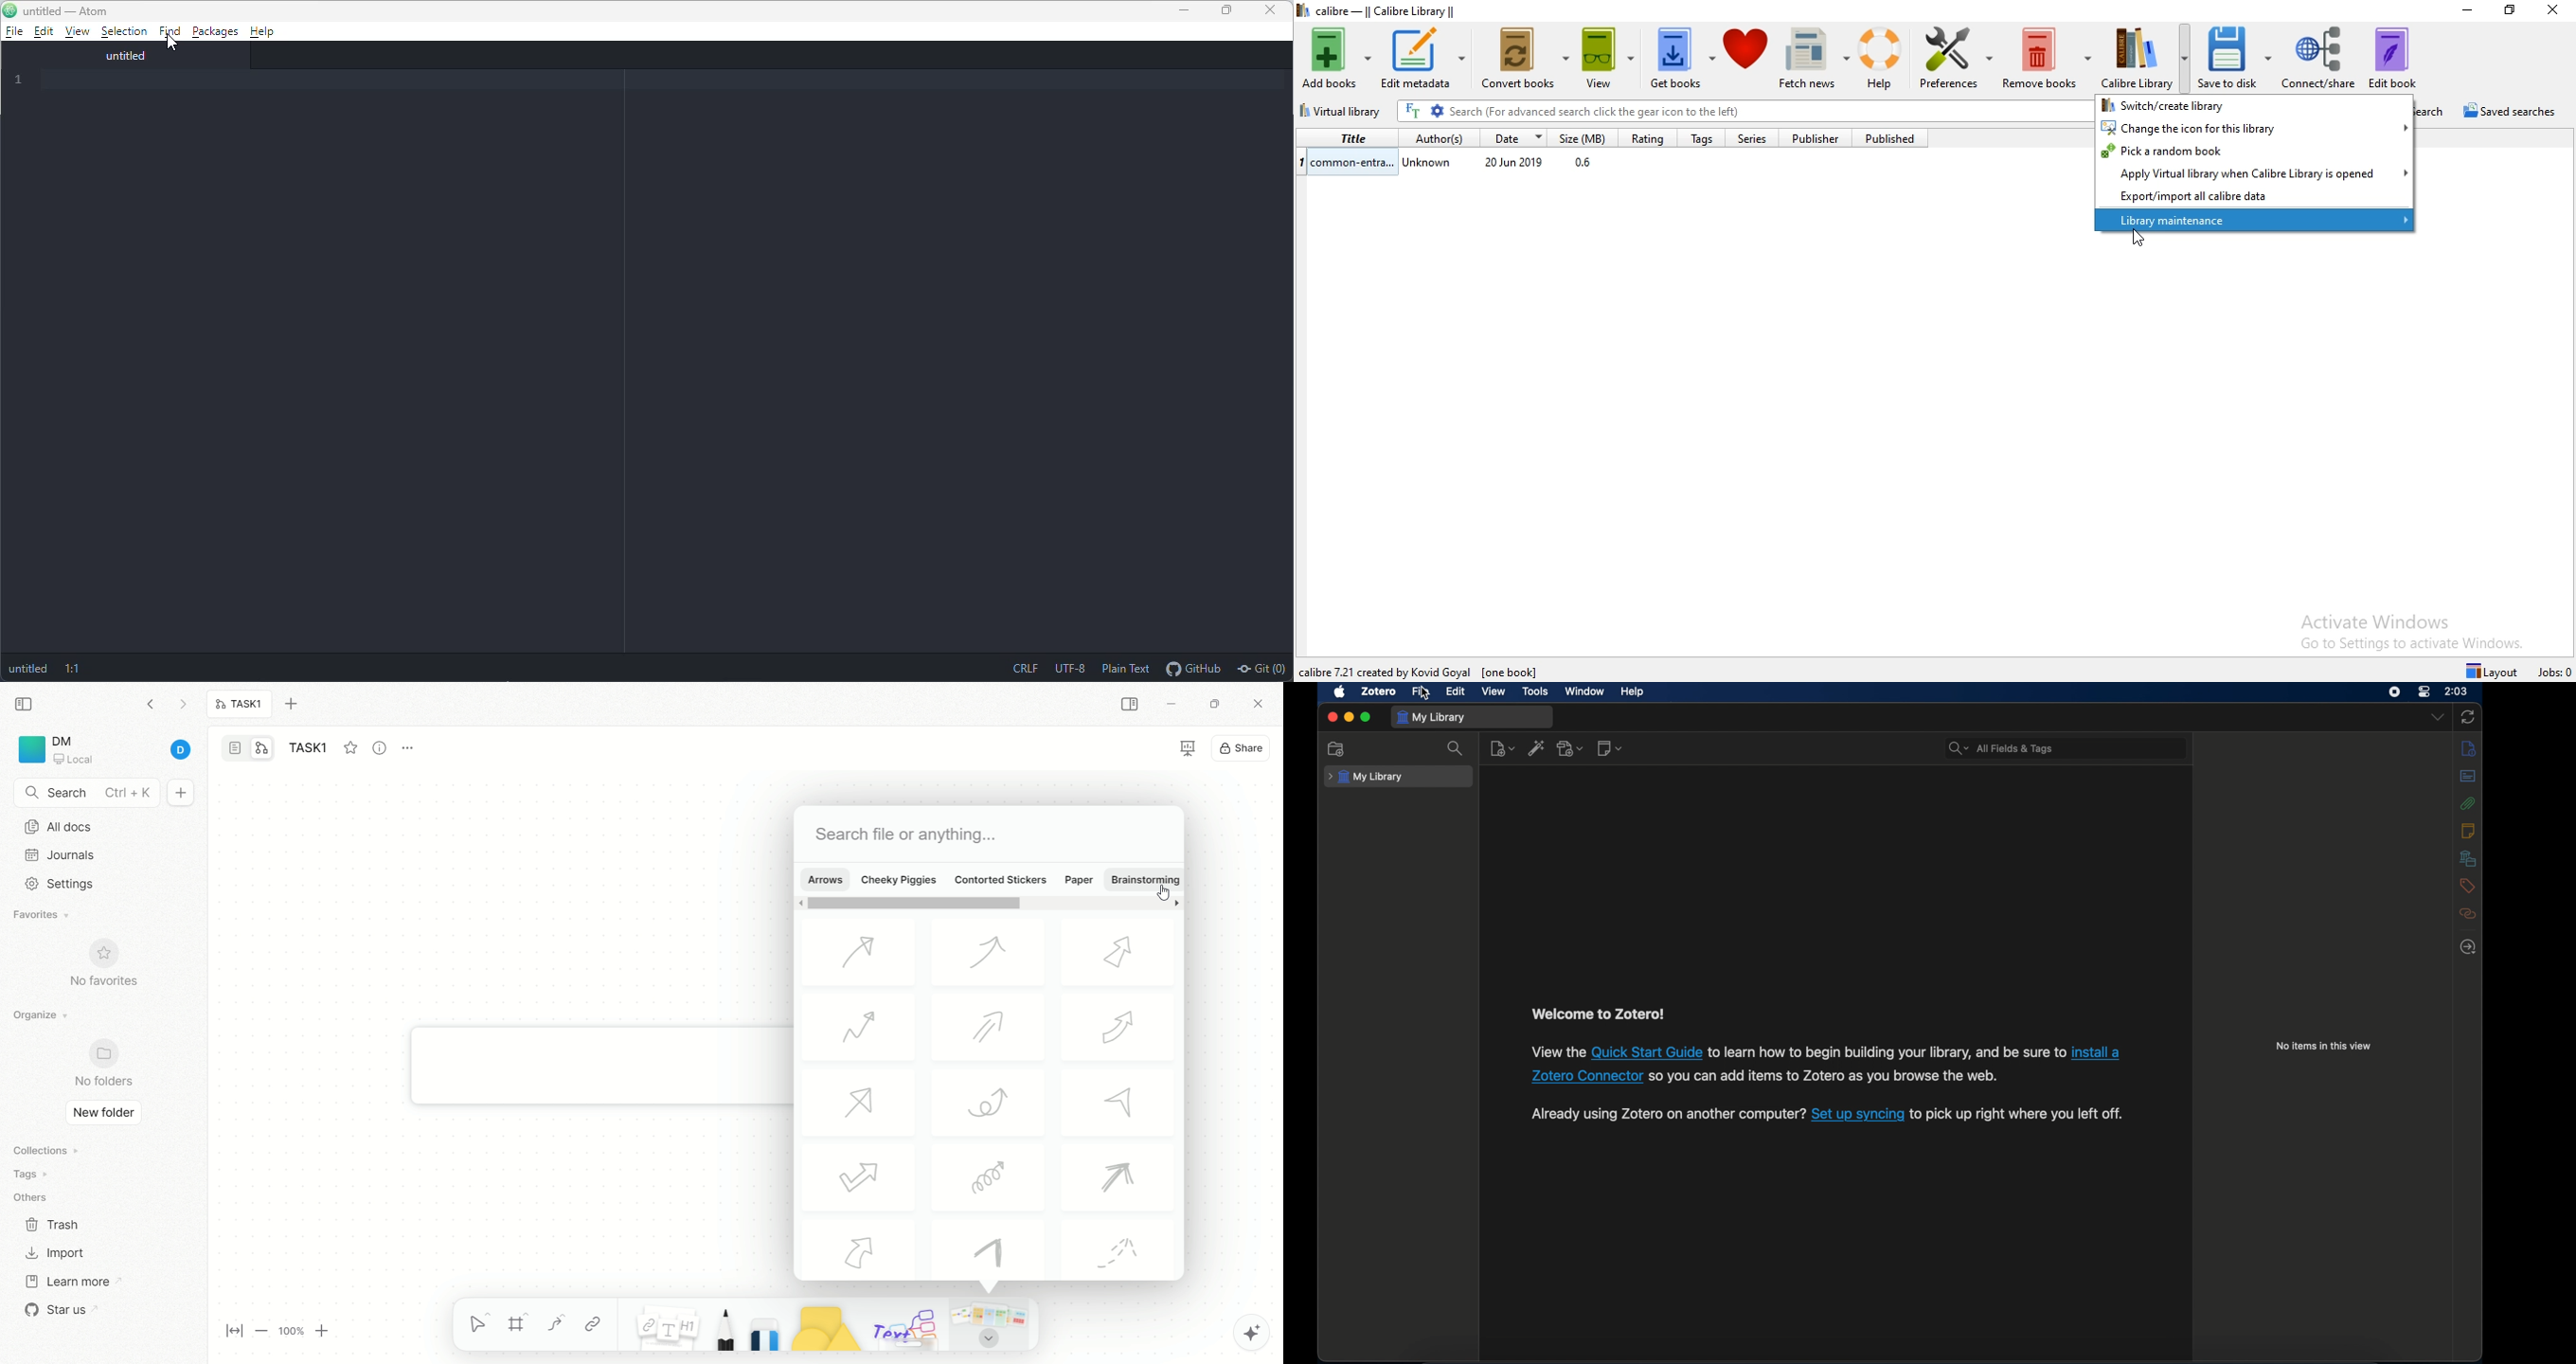  Describe the element at coordinates (2457, 690) in the screenshot. I see `time` at that location.